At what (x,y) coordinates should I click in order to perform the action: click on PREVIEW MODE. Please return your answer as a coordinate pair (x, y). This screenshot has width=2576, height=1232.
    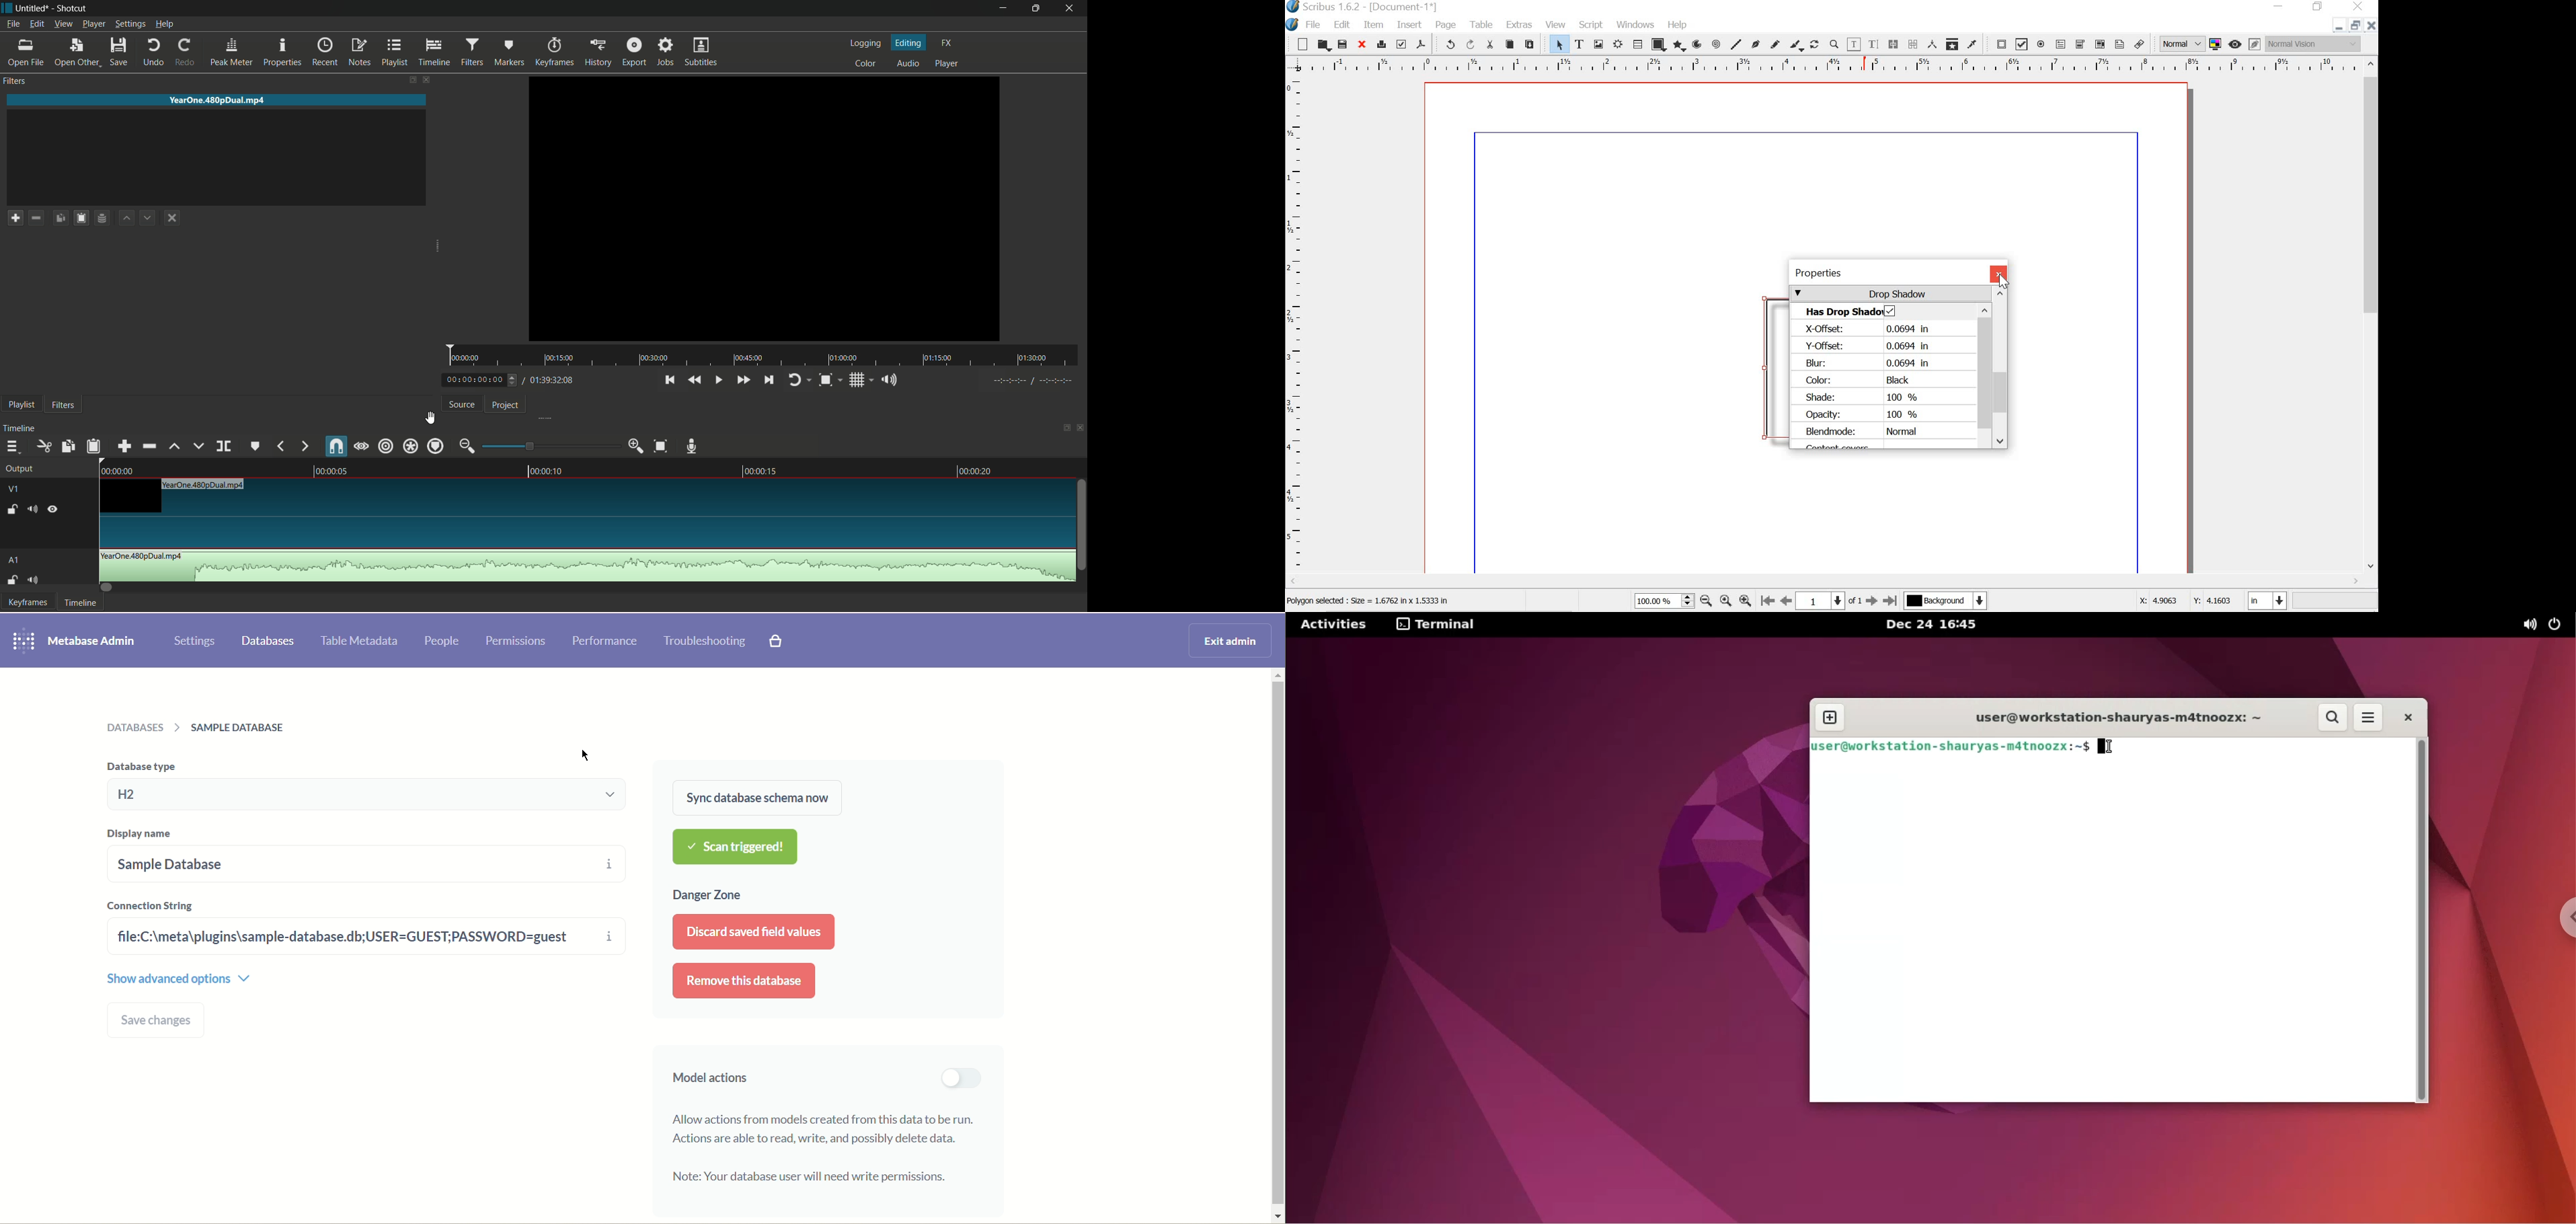
    Looking at the image, I should click on (2236, 44).